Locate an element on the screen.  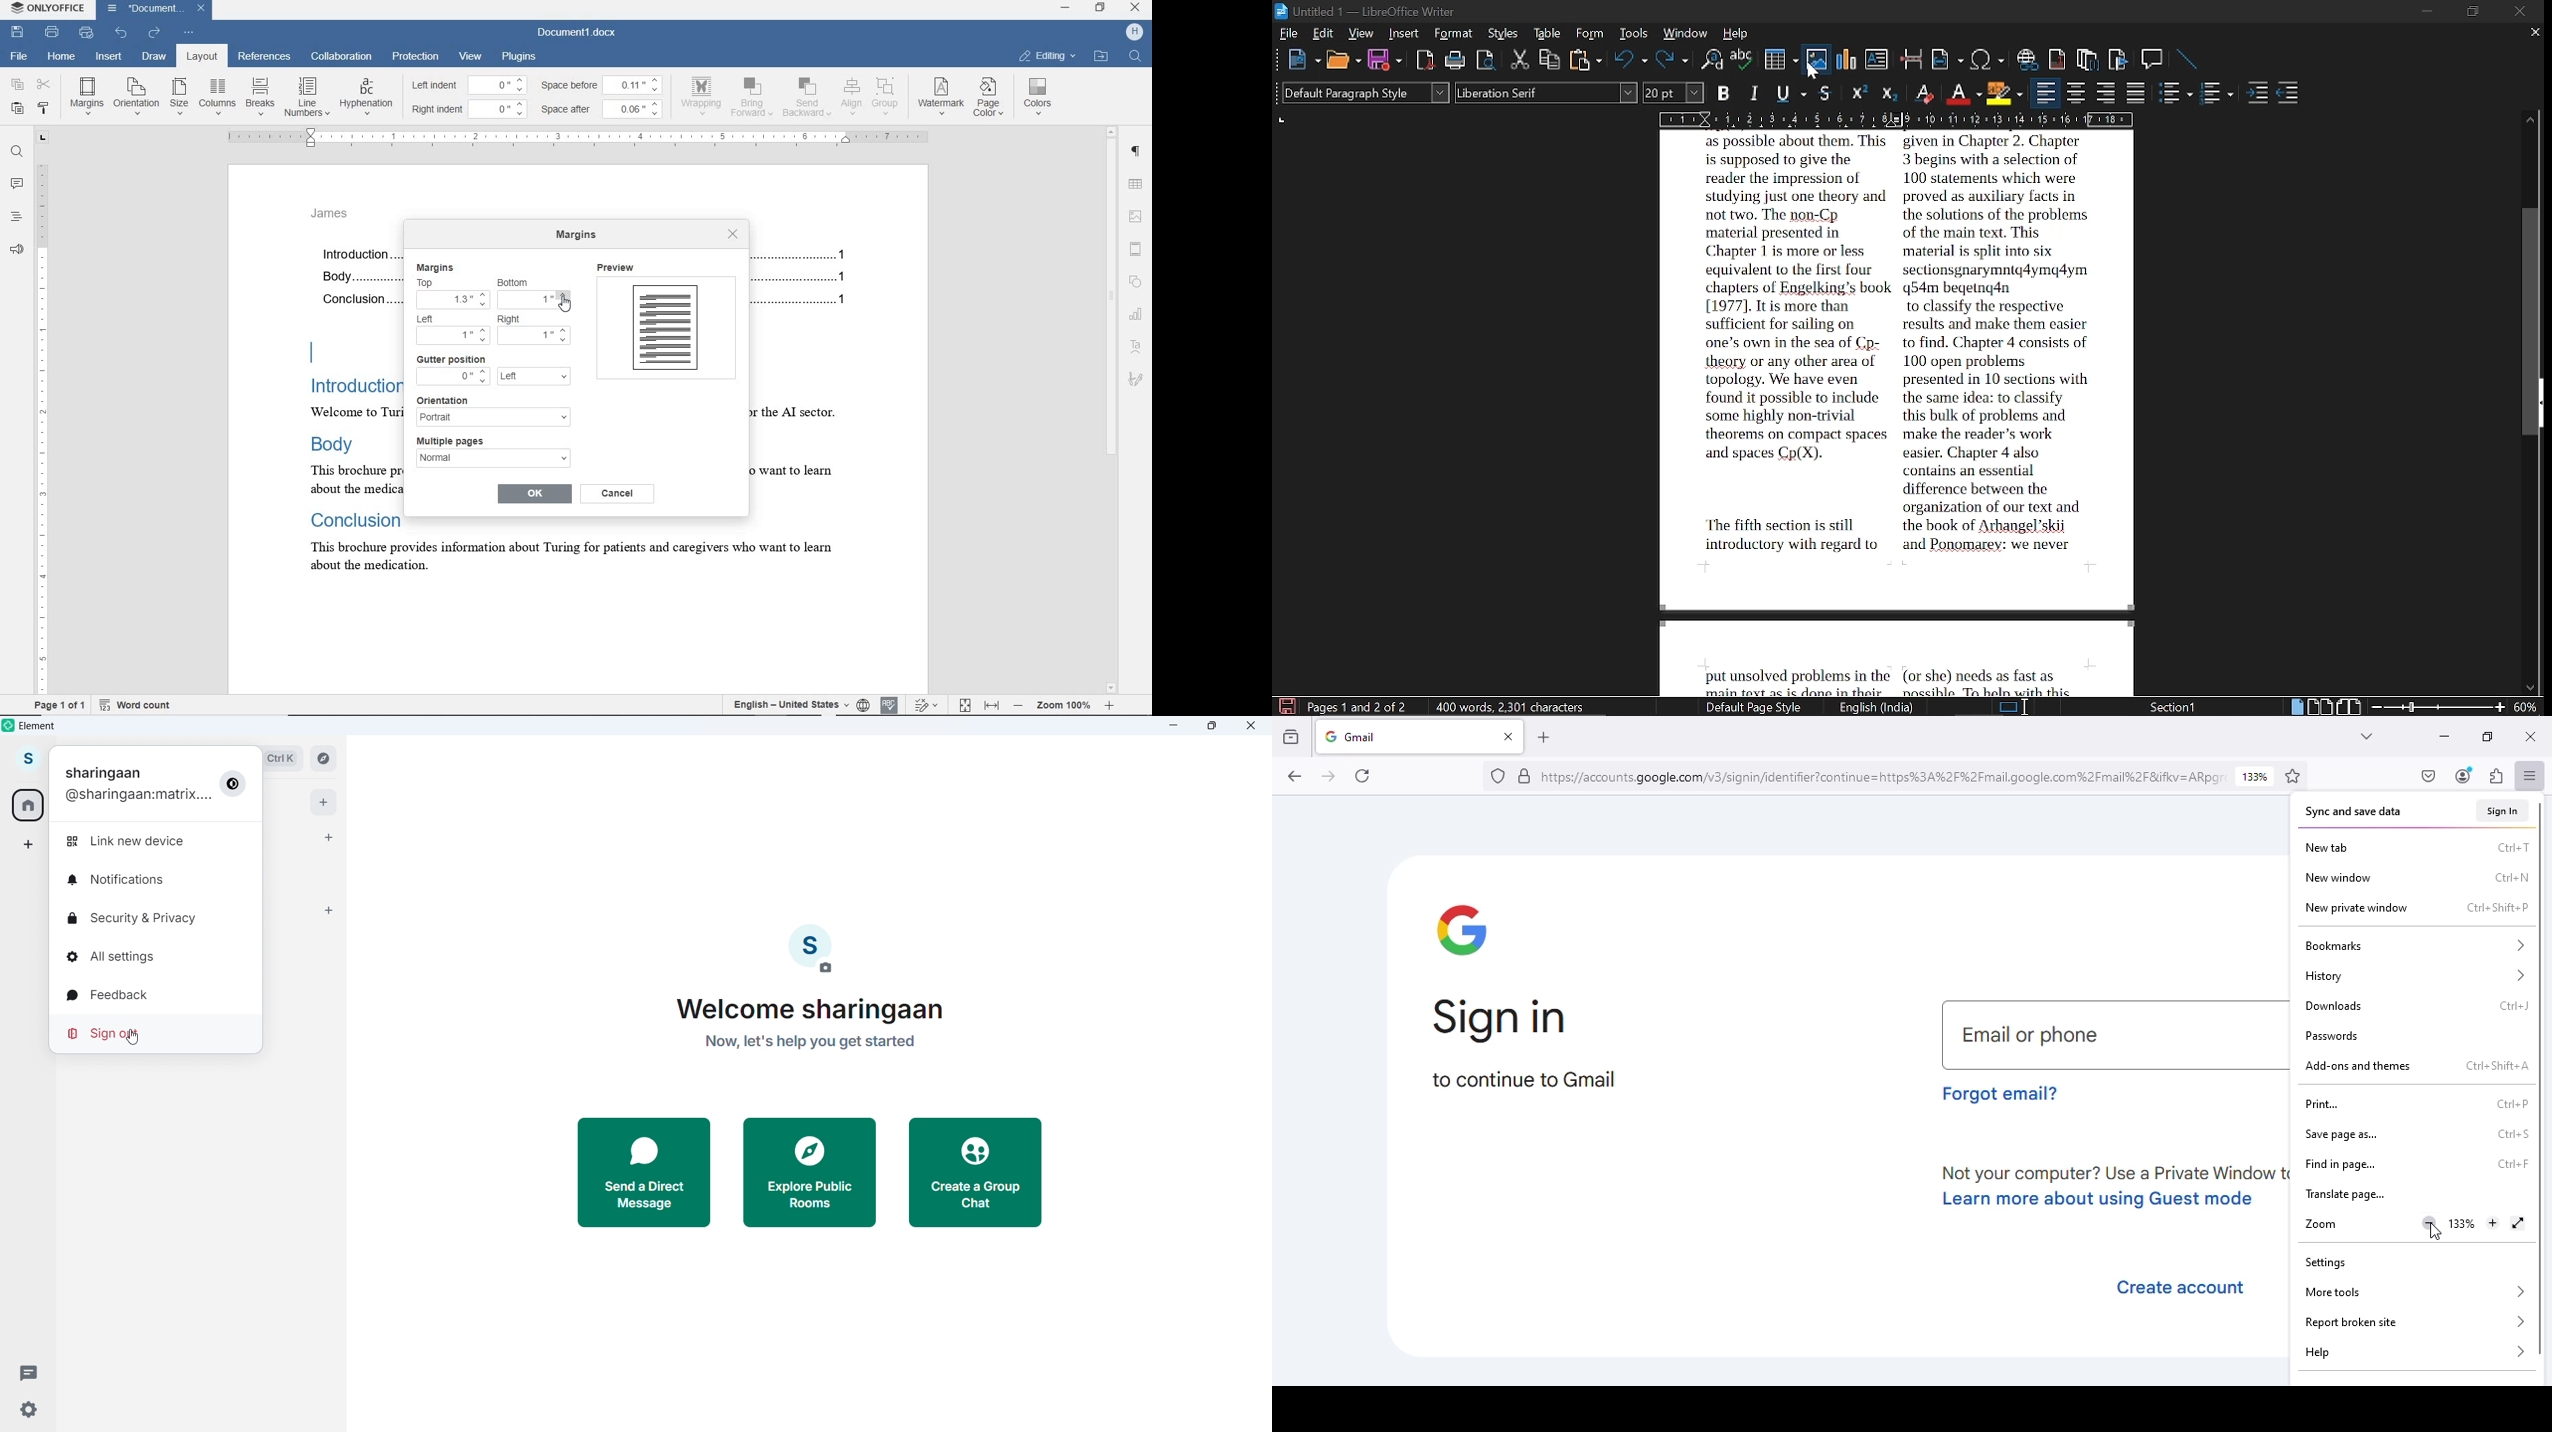
align right is located at coordinates (2107, 92).